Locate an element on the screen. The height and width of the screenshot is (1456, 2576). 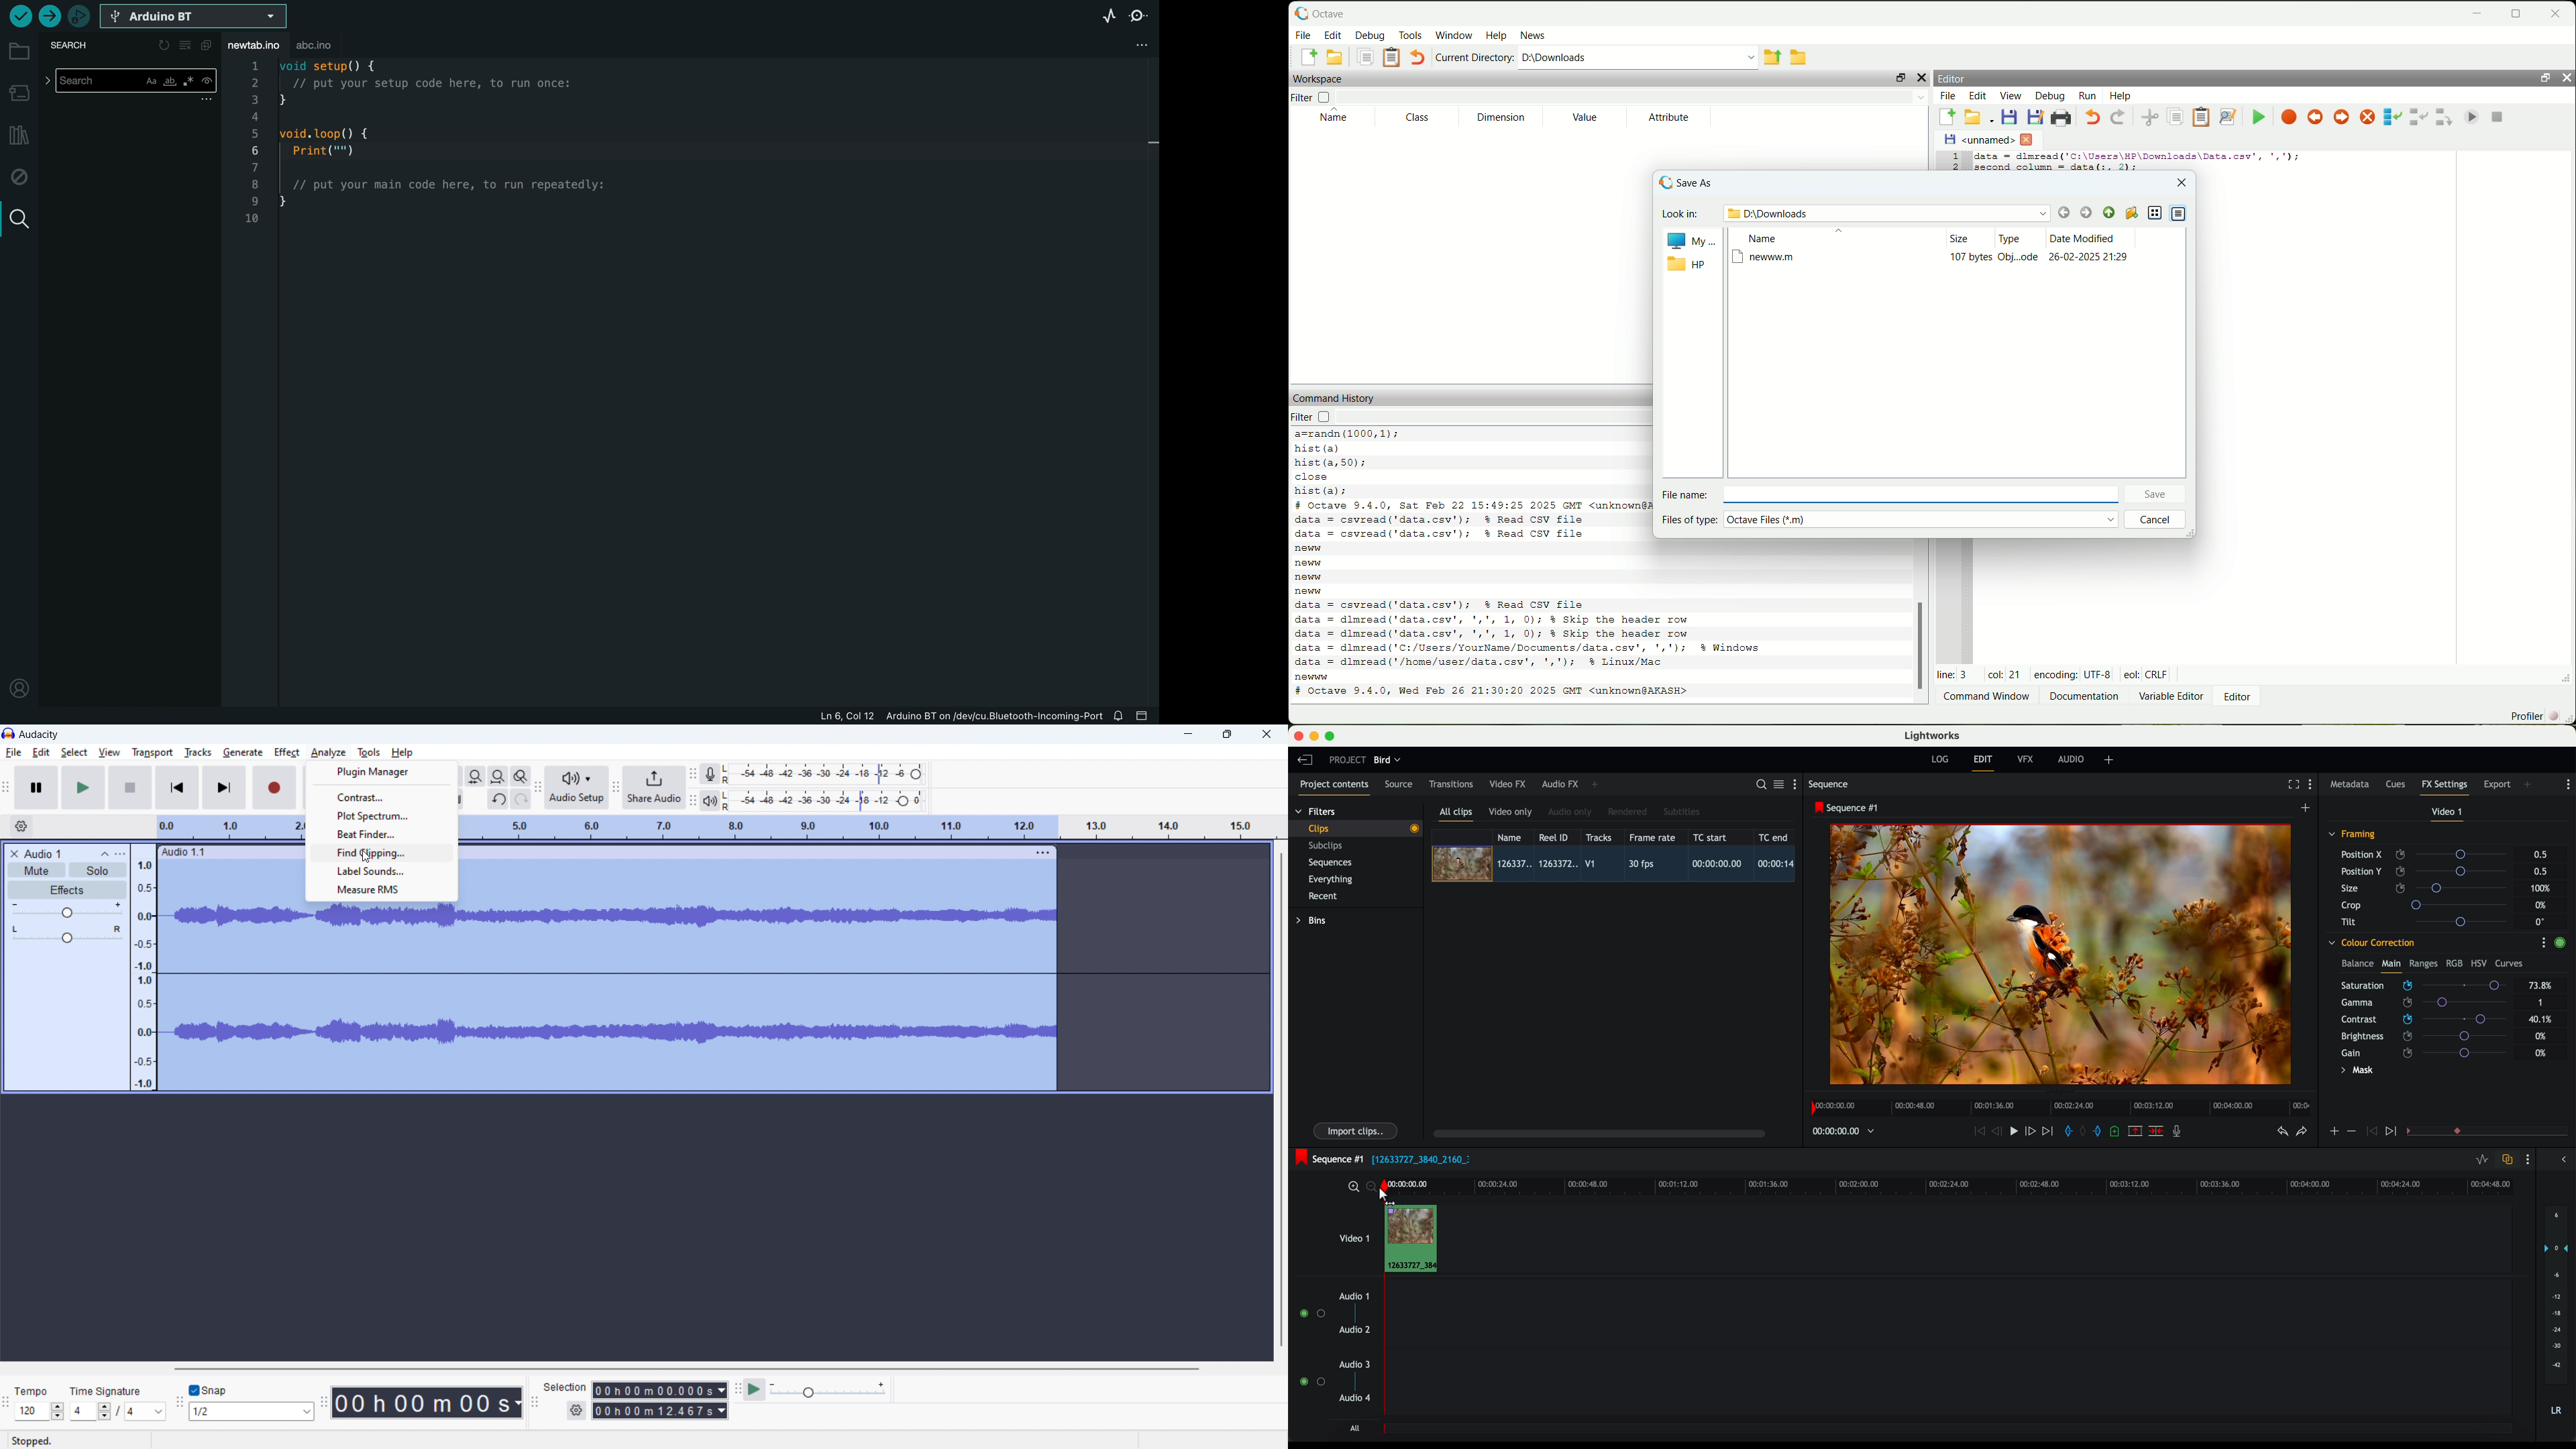
set tempo is located at coordinates (39, 1411).